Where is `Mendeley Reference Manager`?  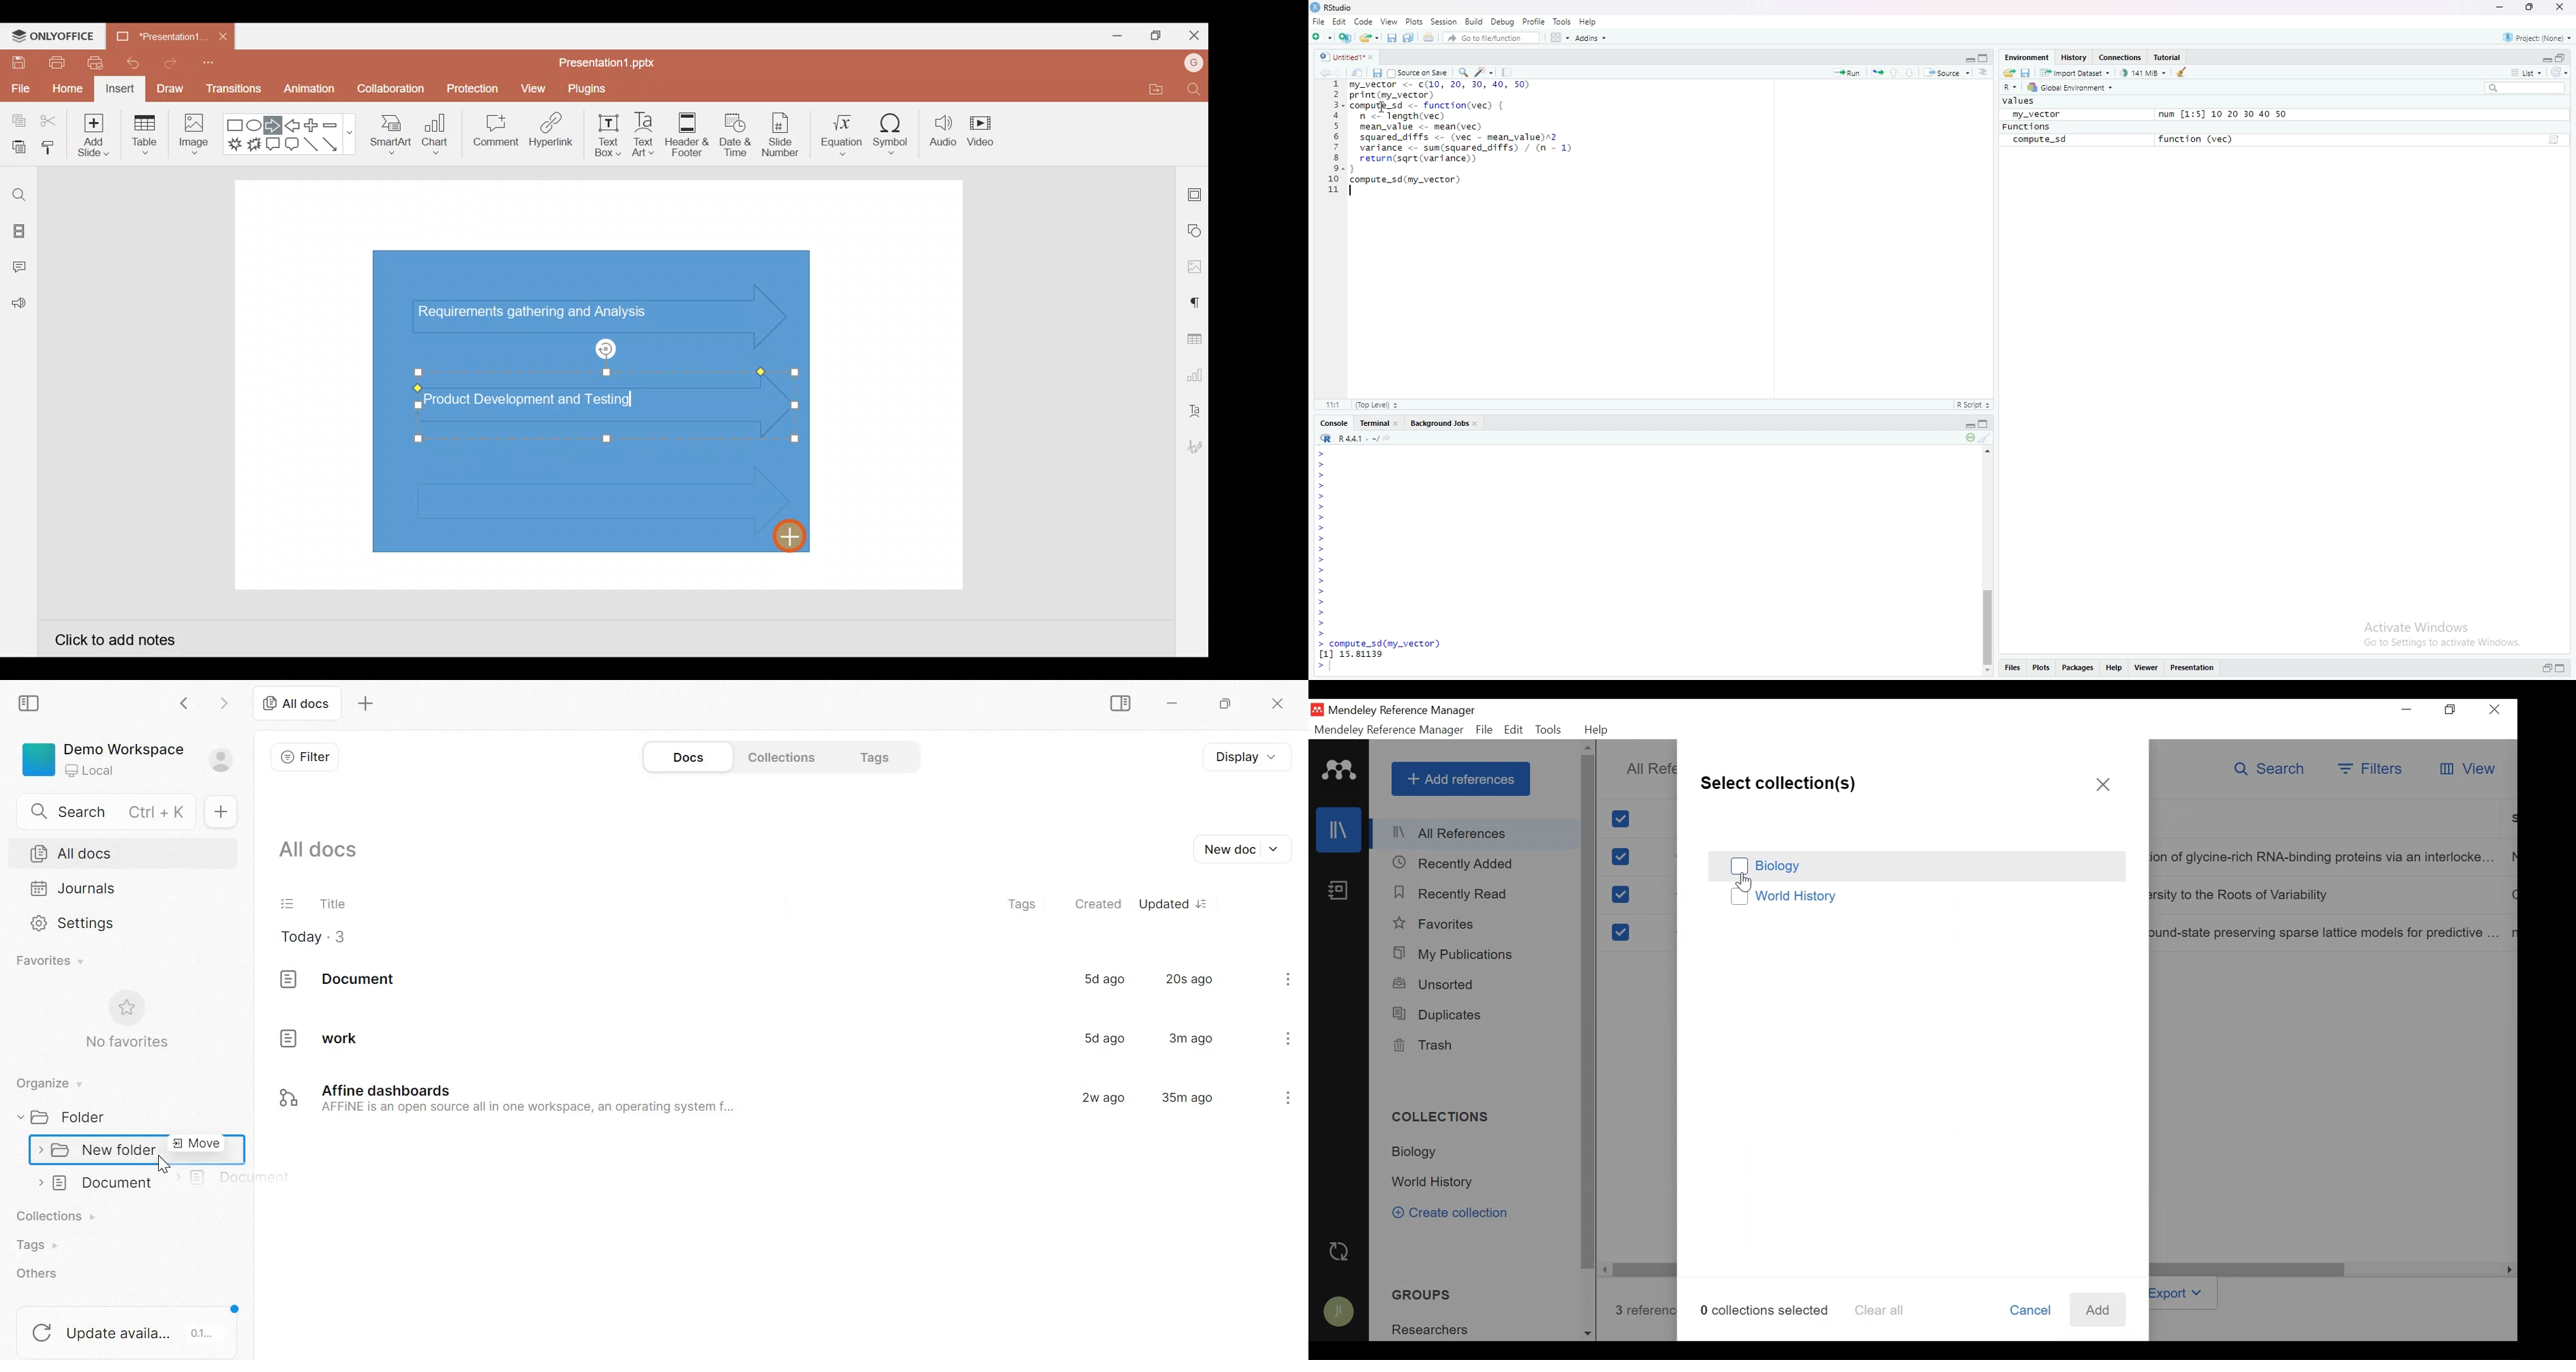 Mendeley Reference Manager is located at coordinates (1402, 711).